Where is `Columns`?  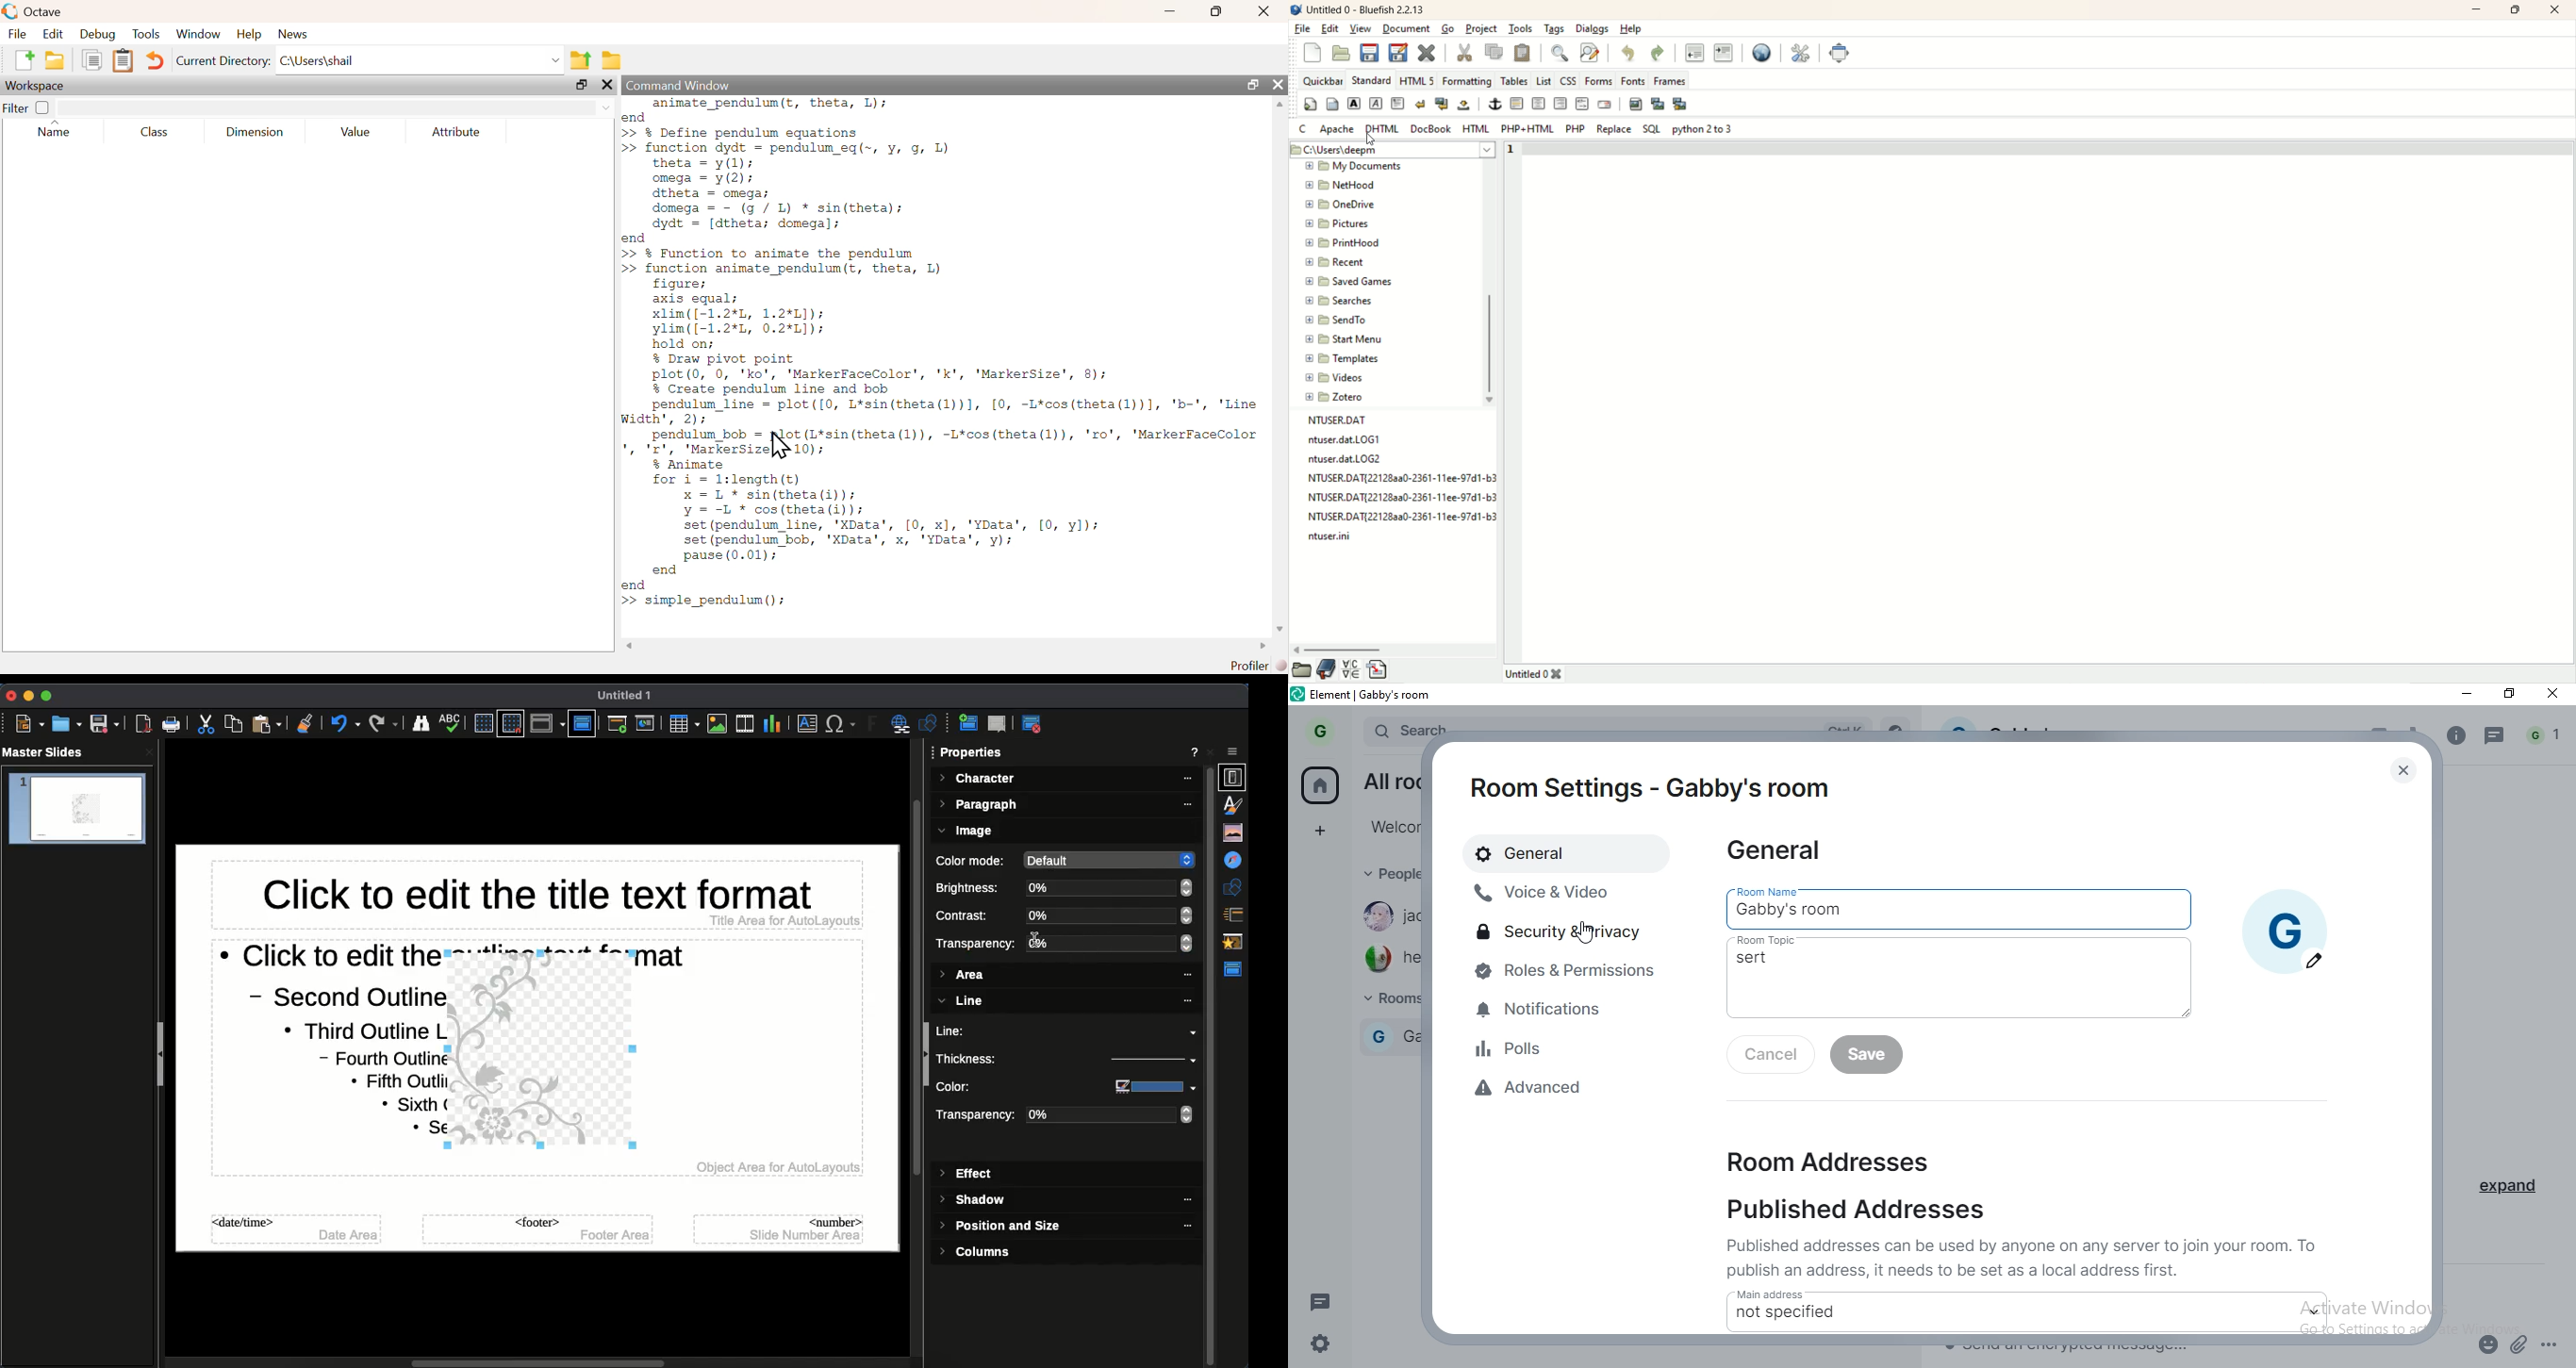
Columns is located at coordinates (983, 1252).